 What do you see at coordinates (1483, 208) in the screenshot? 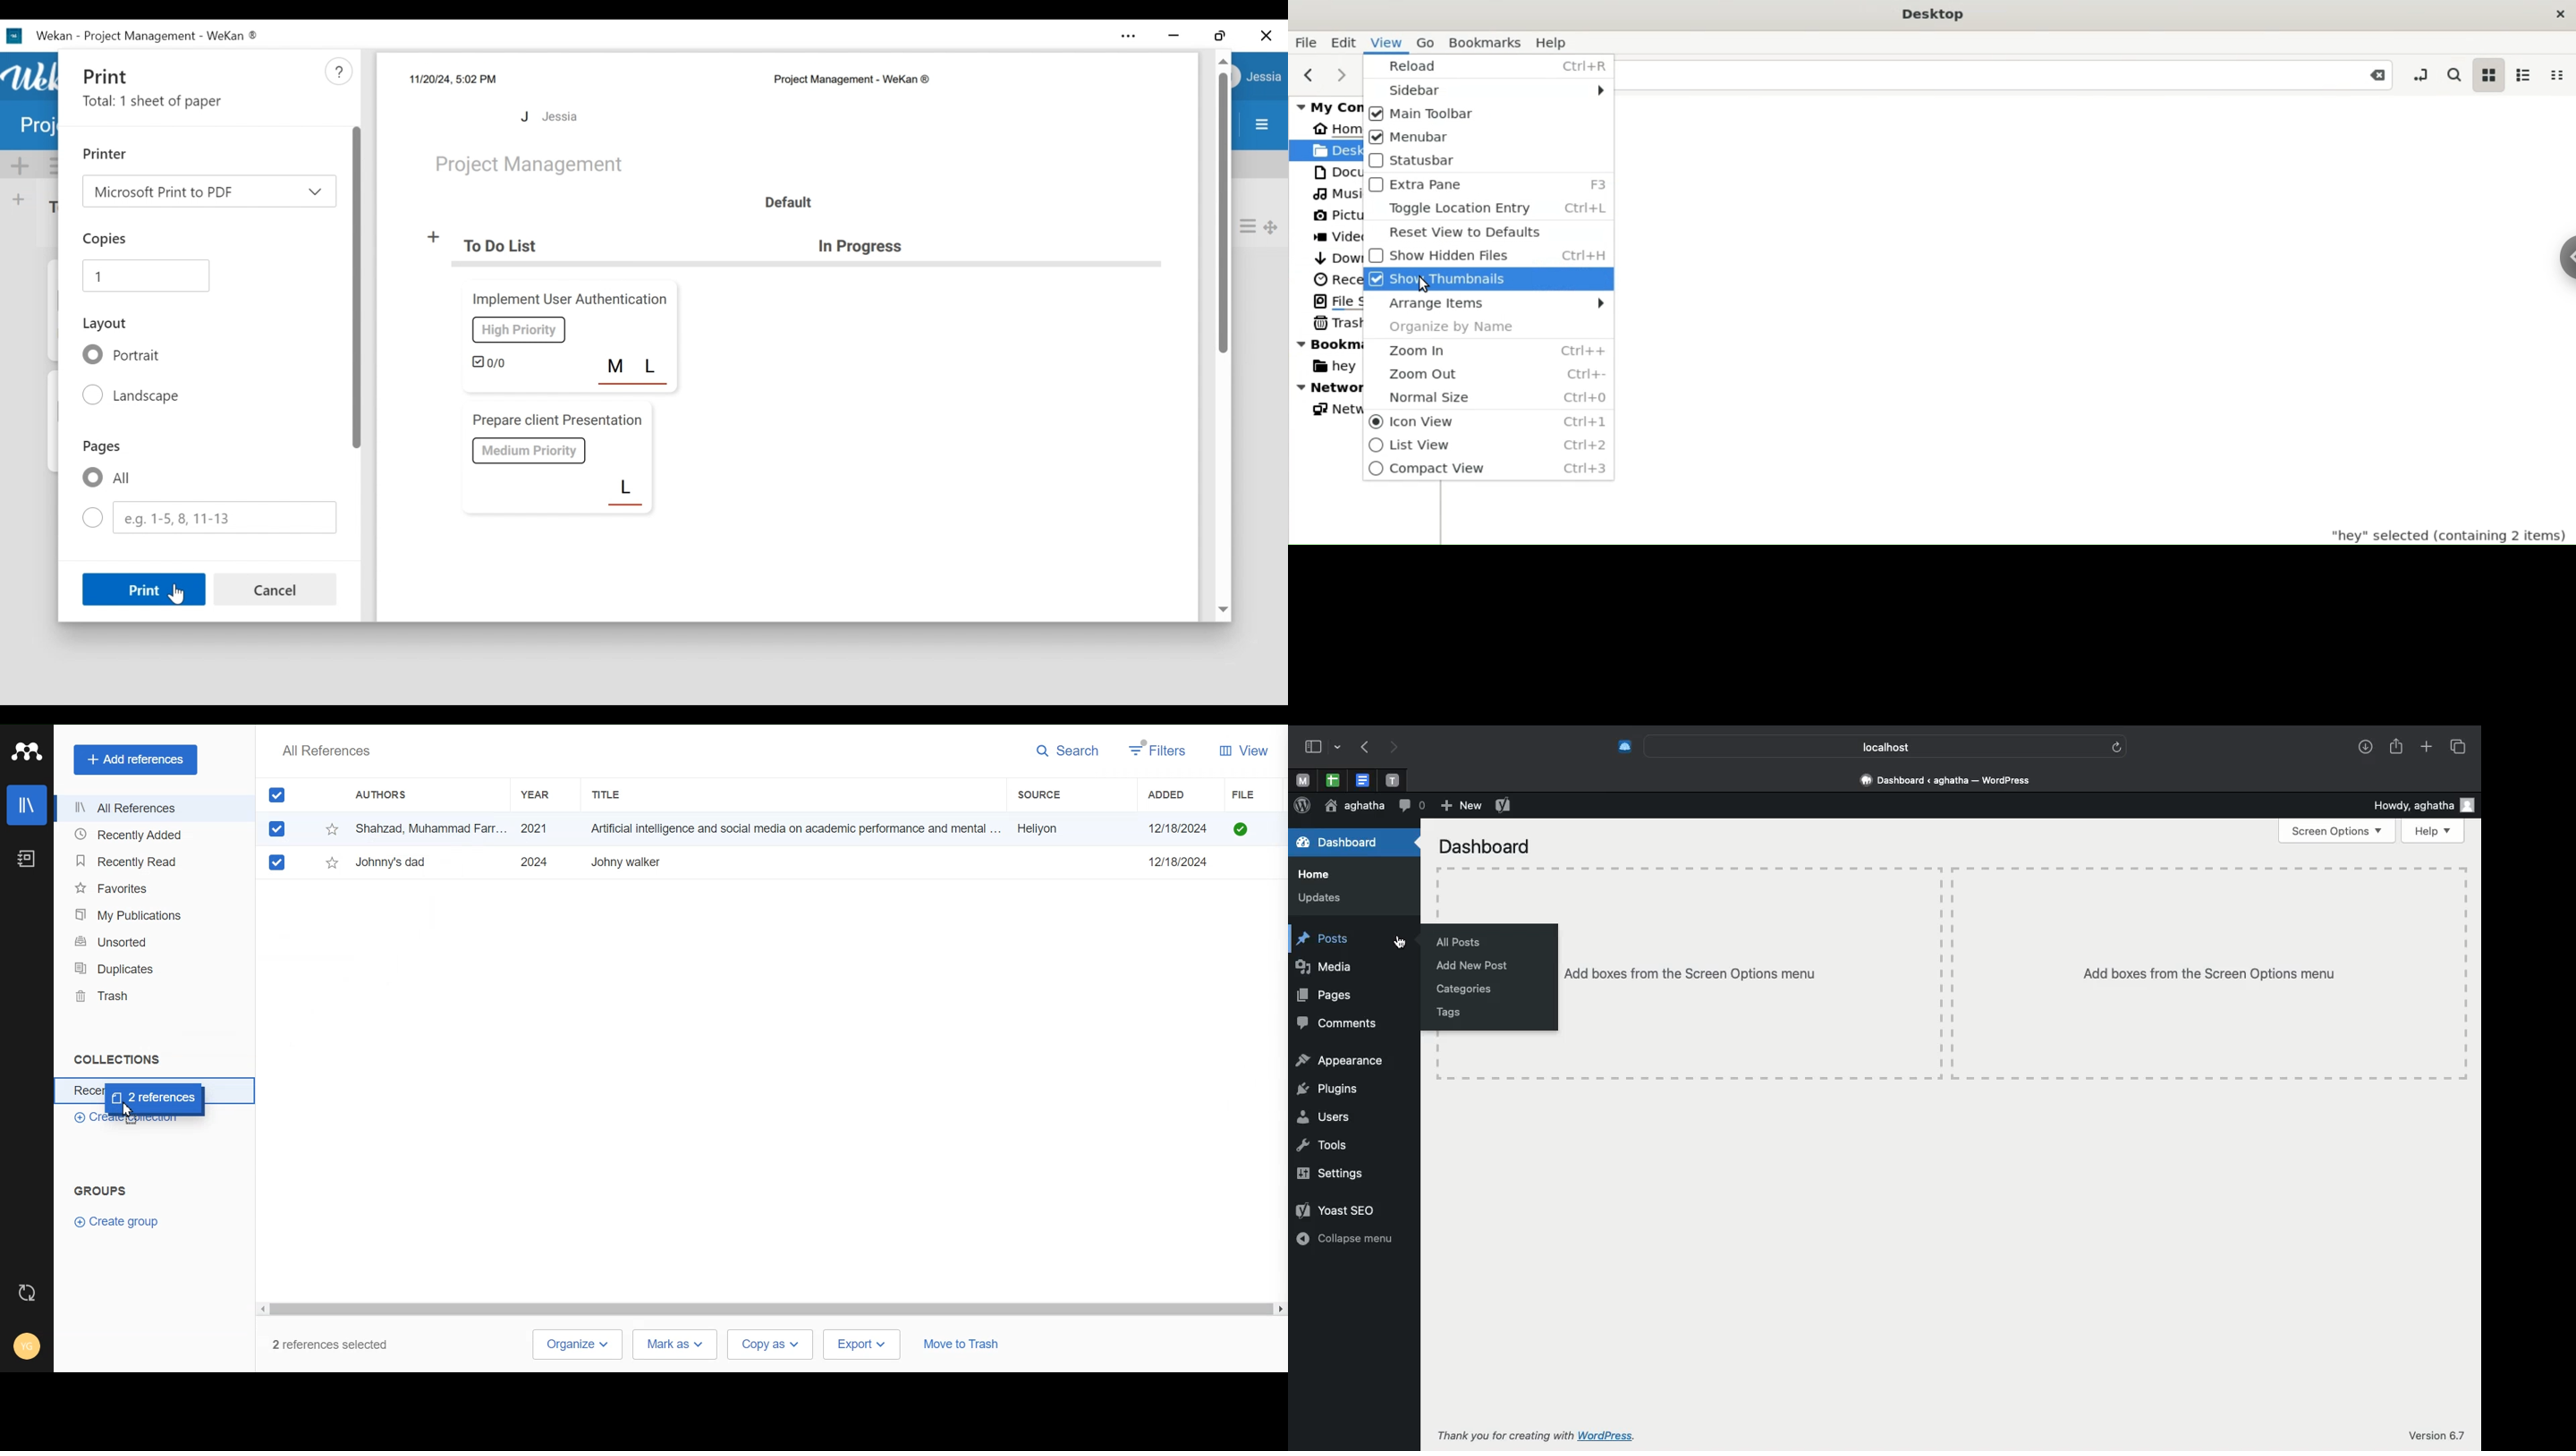
I see `Toggle Location Entry` at bounding box center [1483, 208].